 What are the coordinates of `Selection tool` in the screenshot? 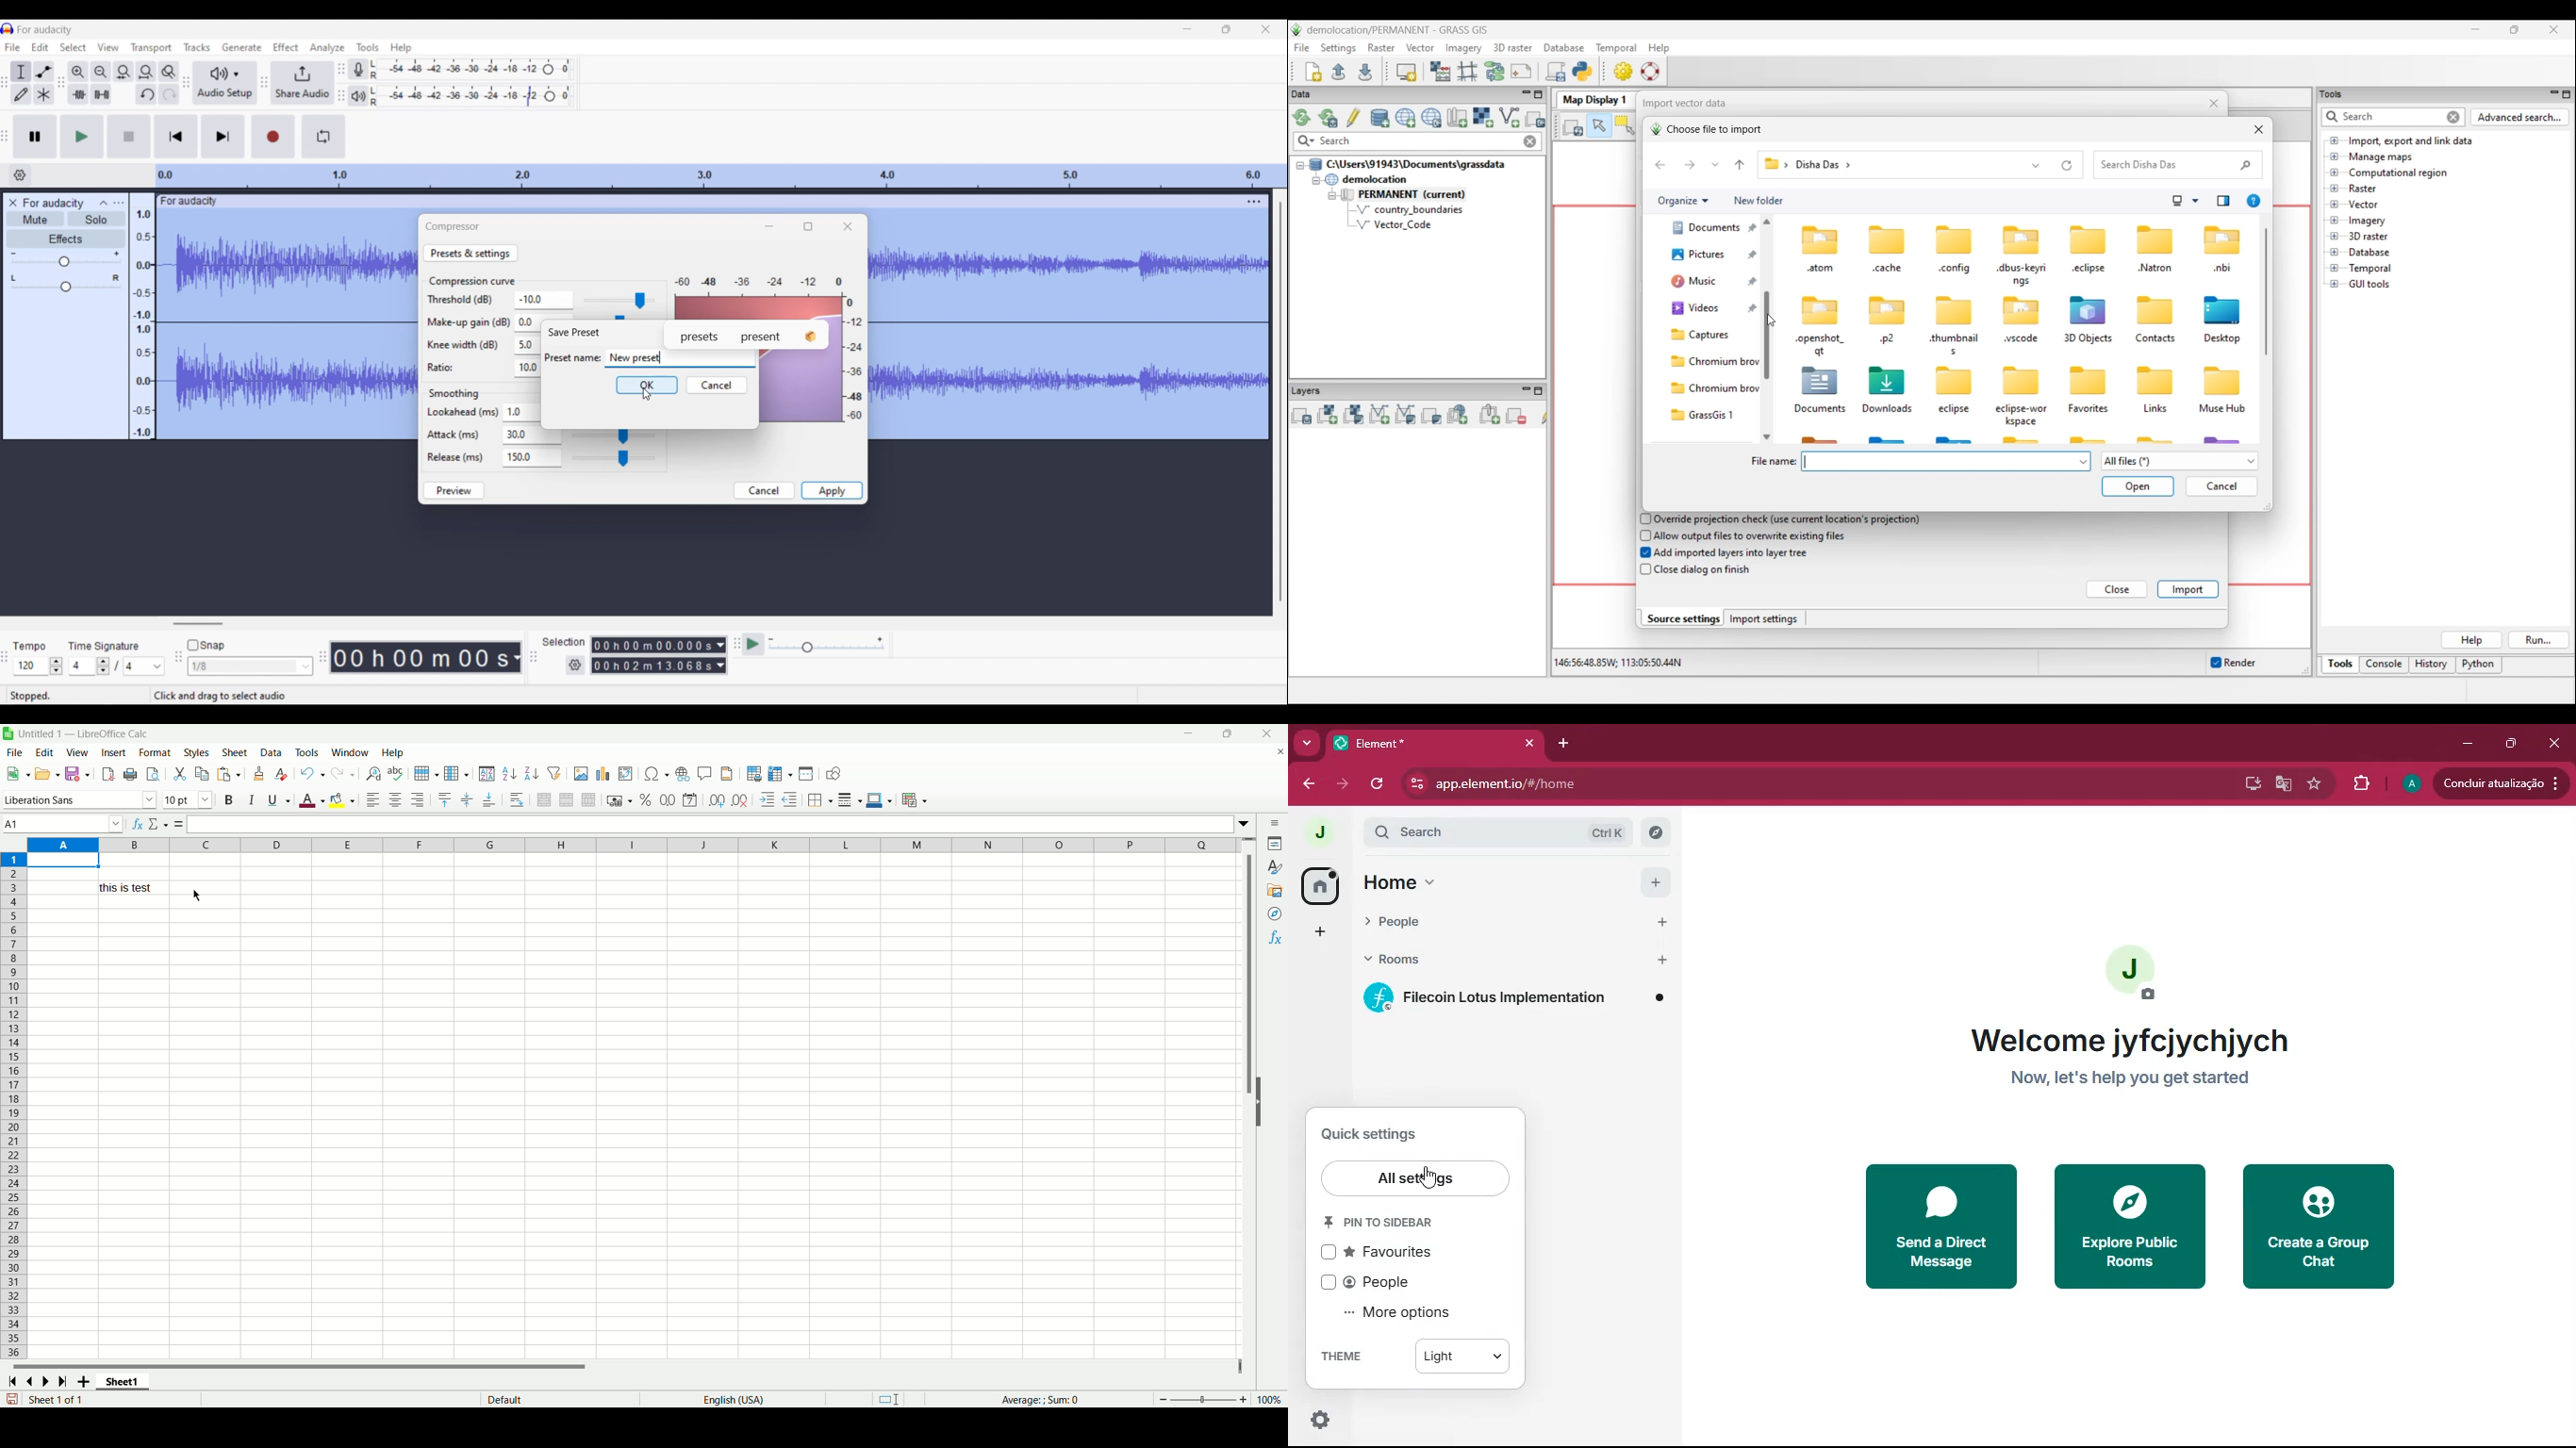 It's located at (21, 72).